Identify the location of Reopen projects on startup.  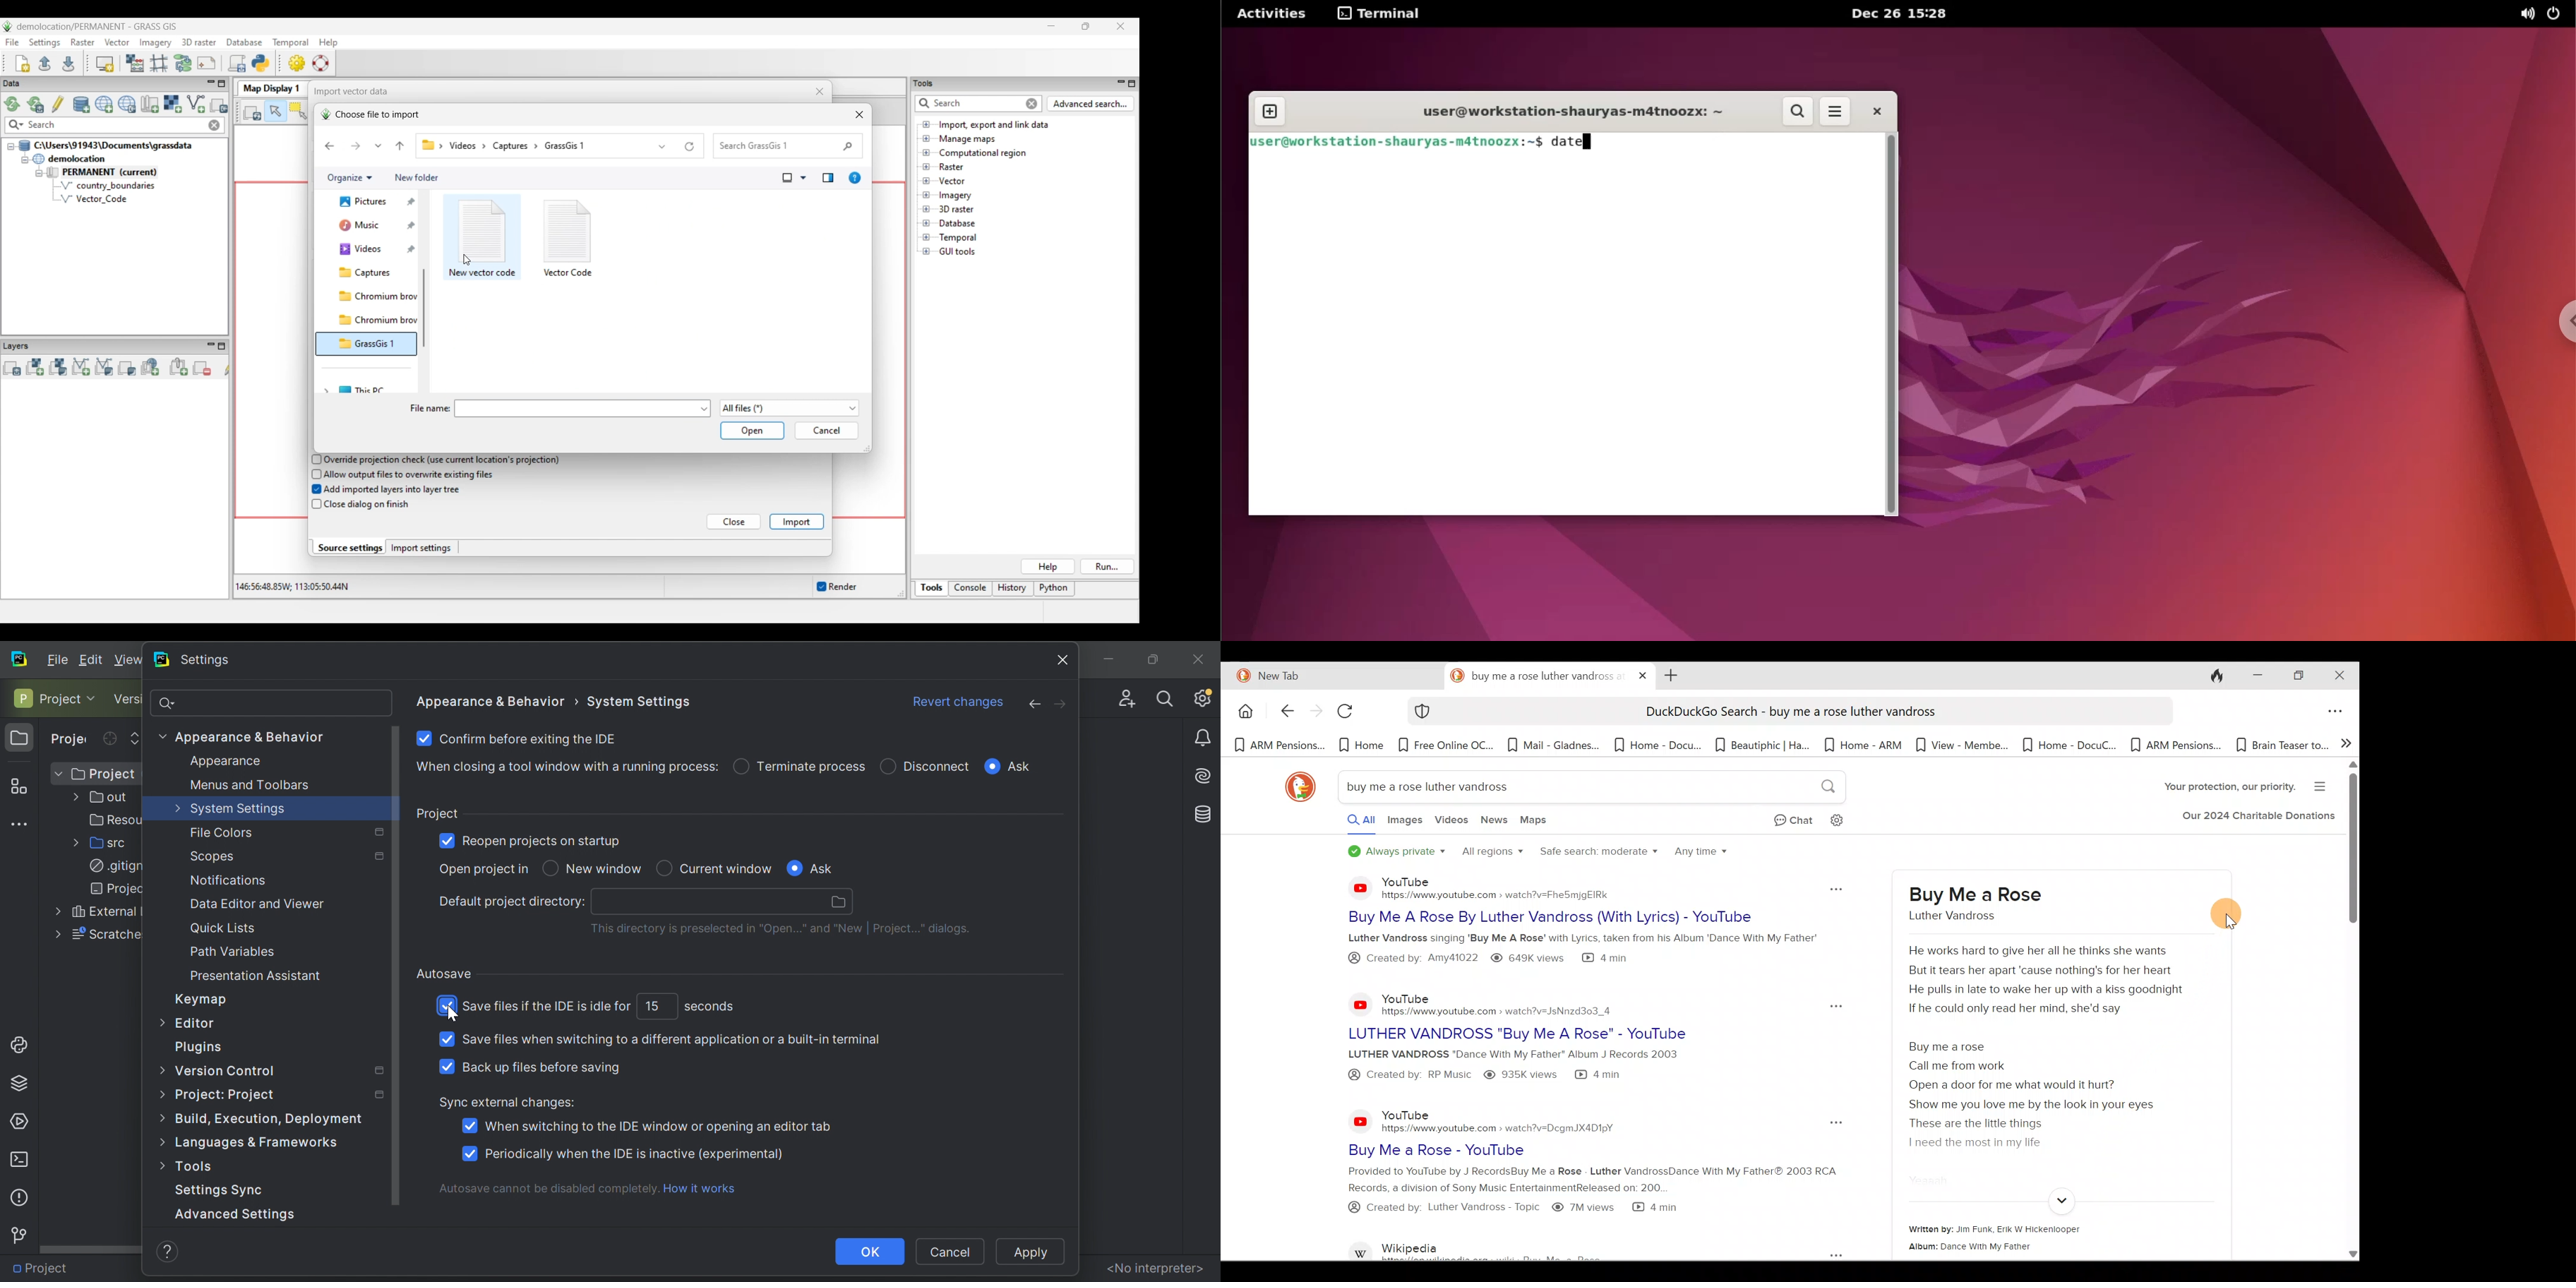
(544, 842).